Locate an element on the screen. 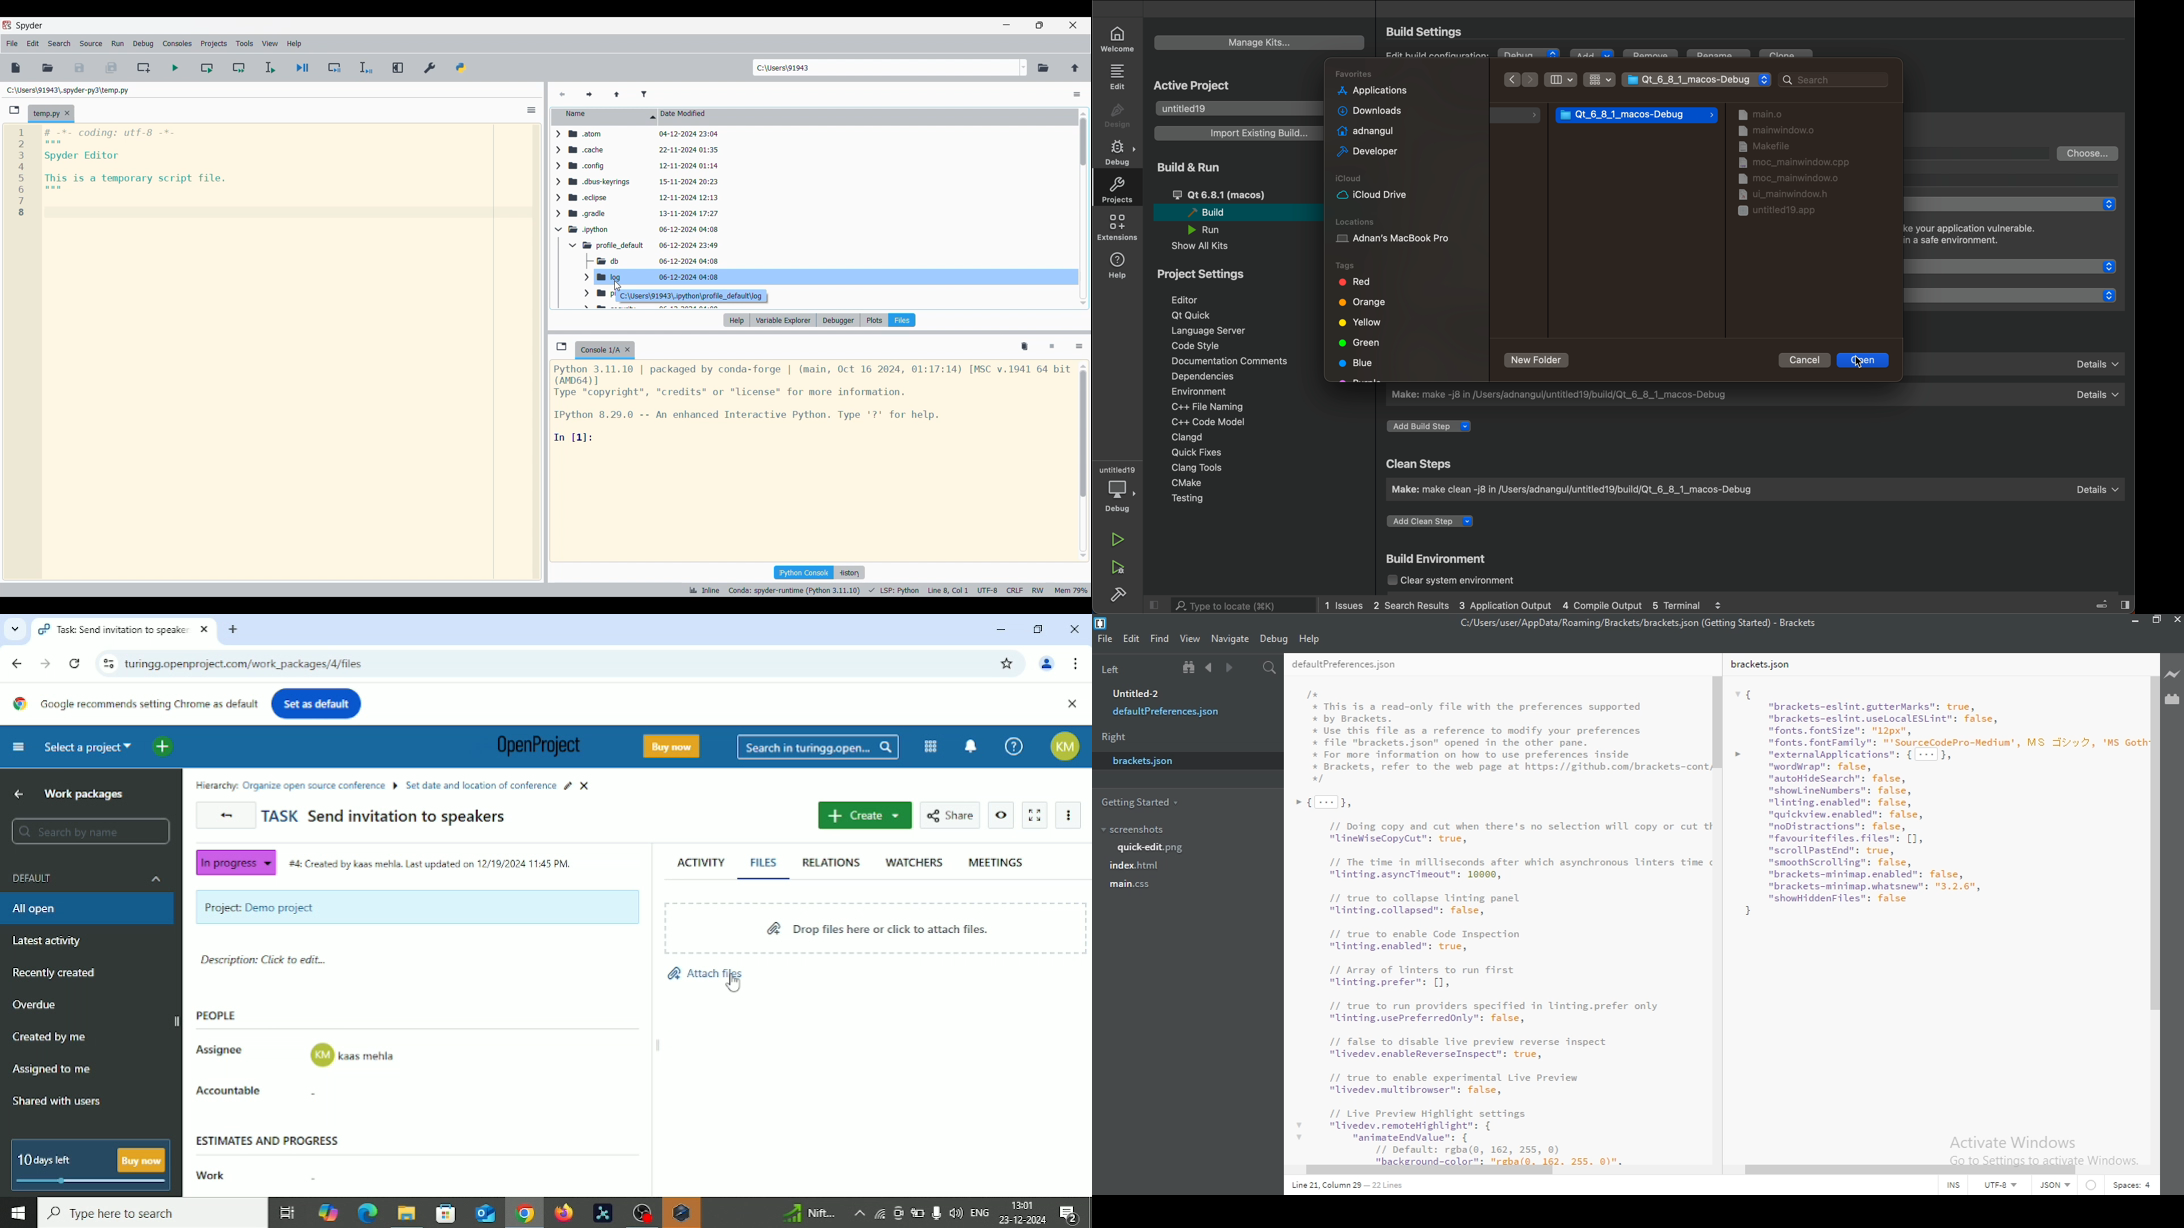 Image resolution: width=2184 pixels, height=1232 pixels. Minimize is located at coordinates (1007, 24).